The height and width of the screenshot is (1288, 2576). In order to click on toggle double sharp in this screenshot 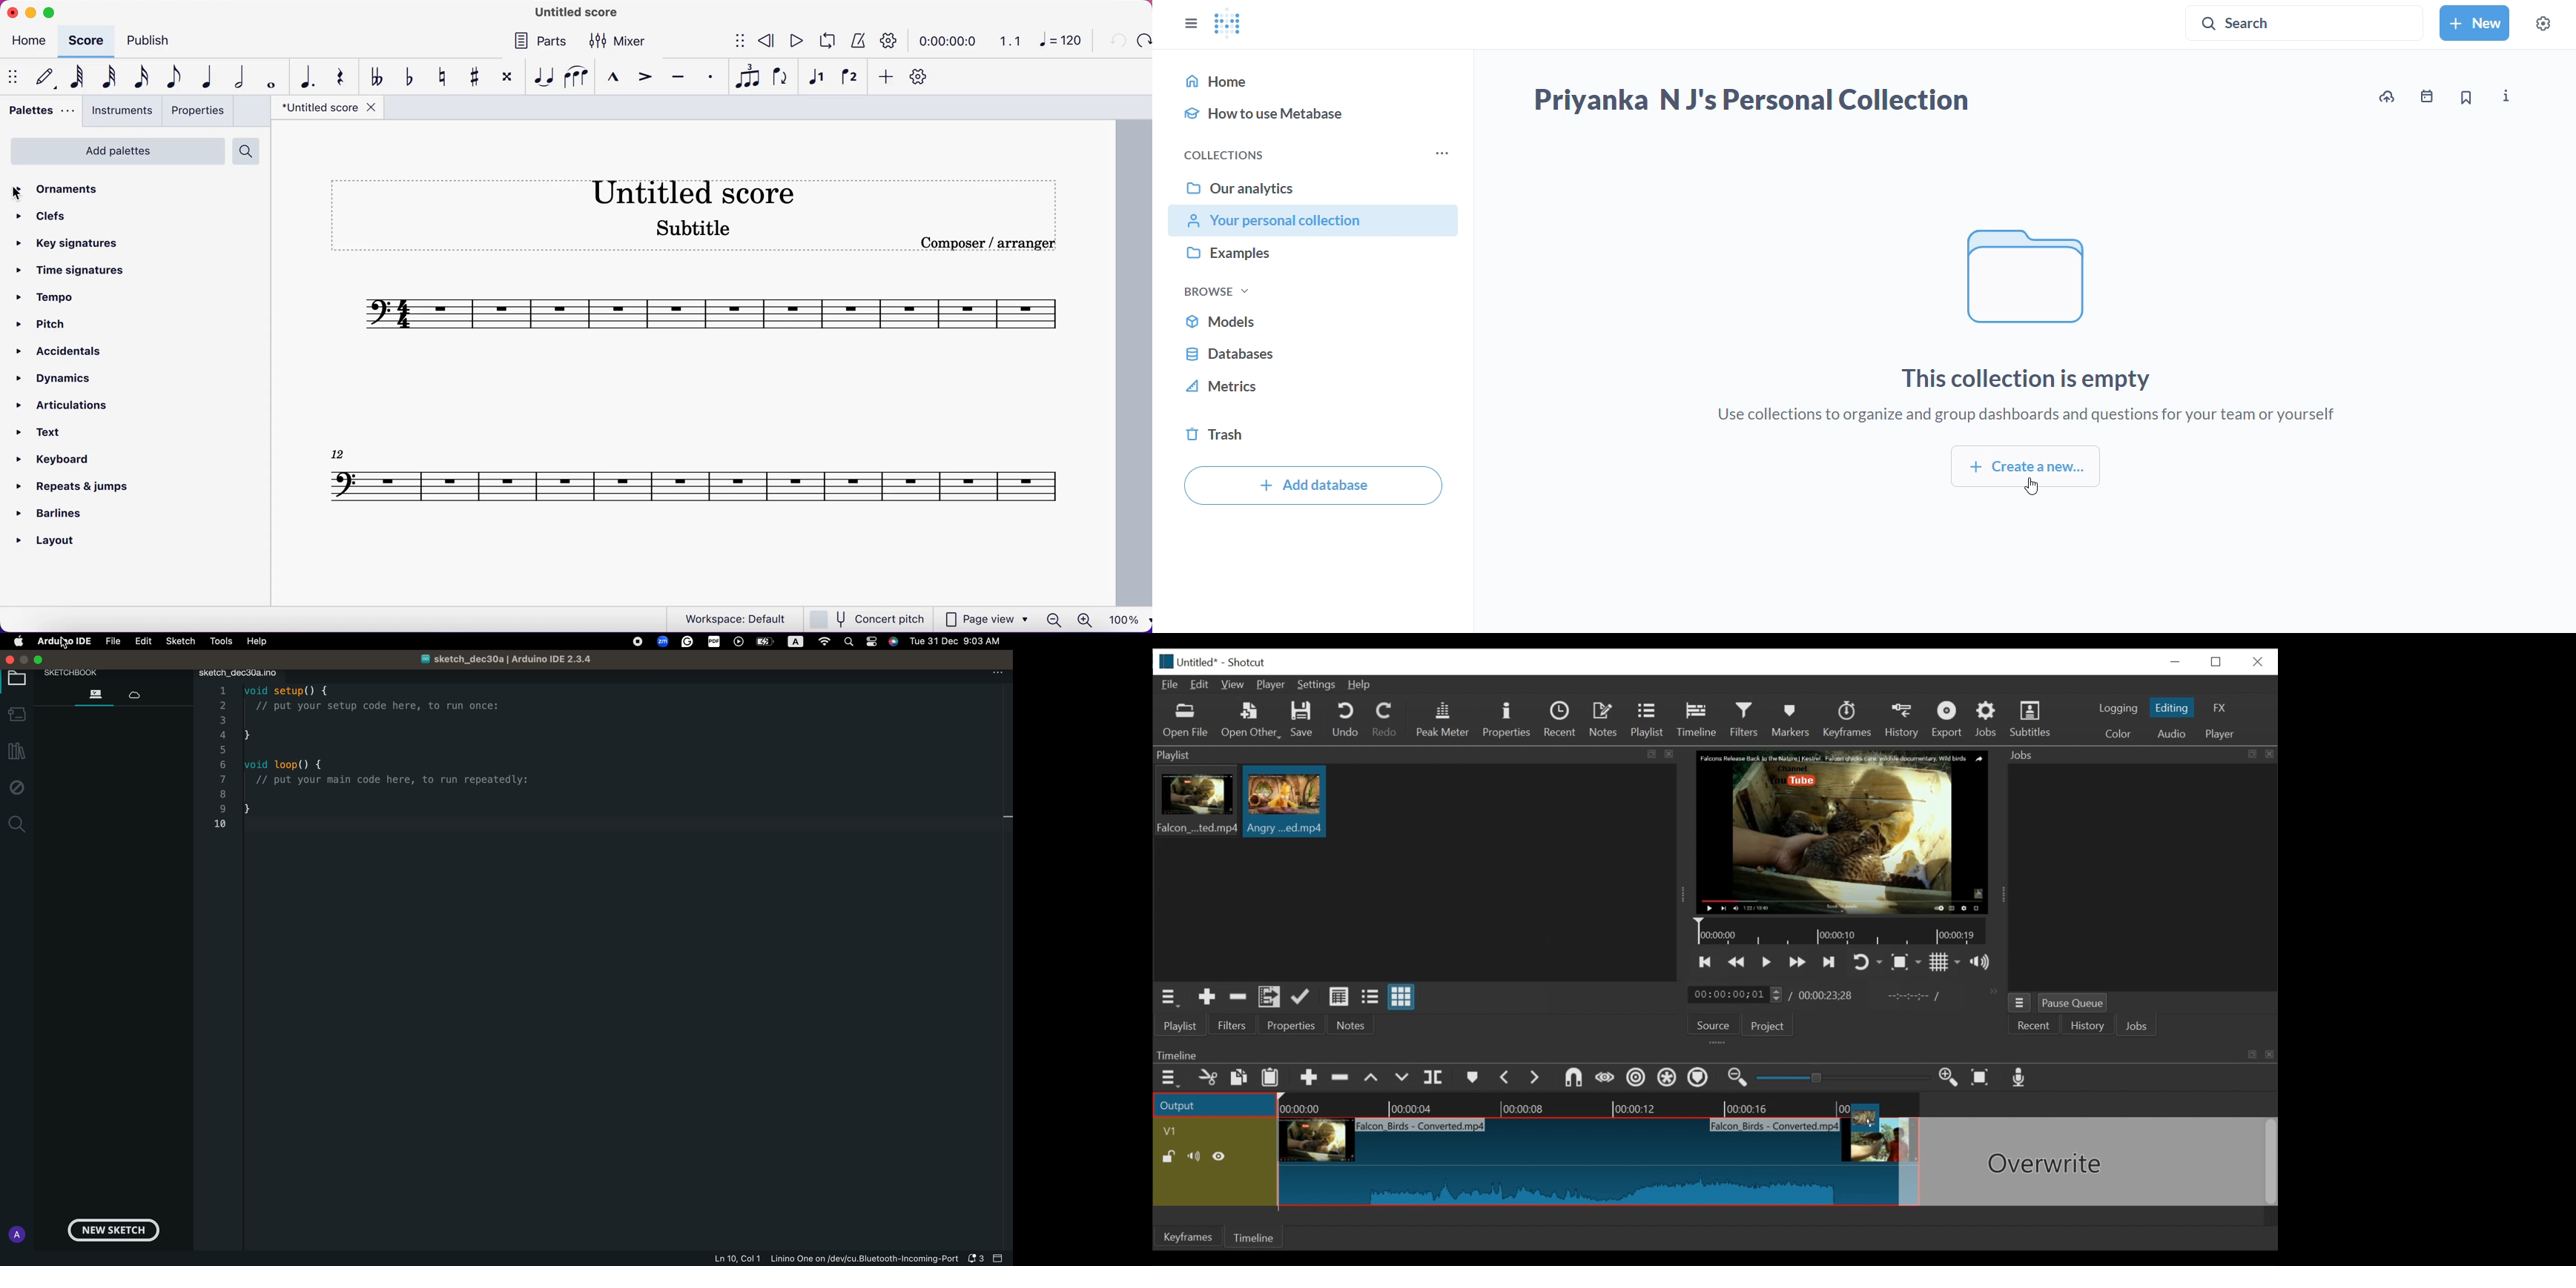, I will do `click(506, 79)`.